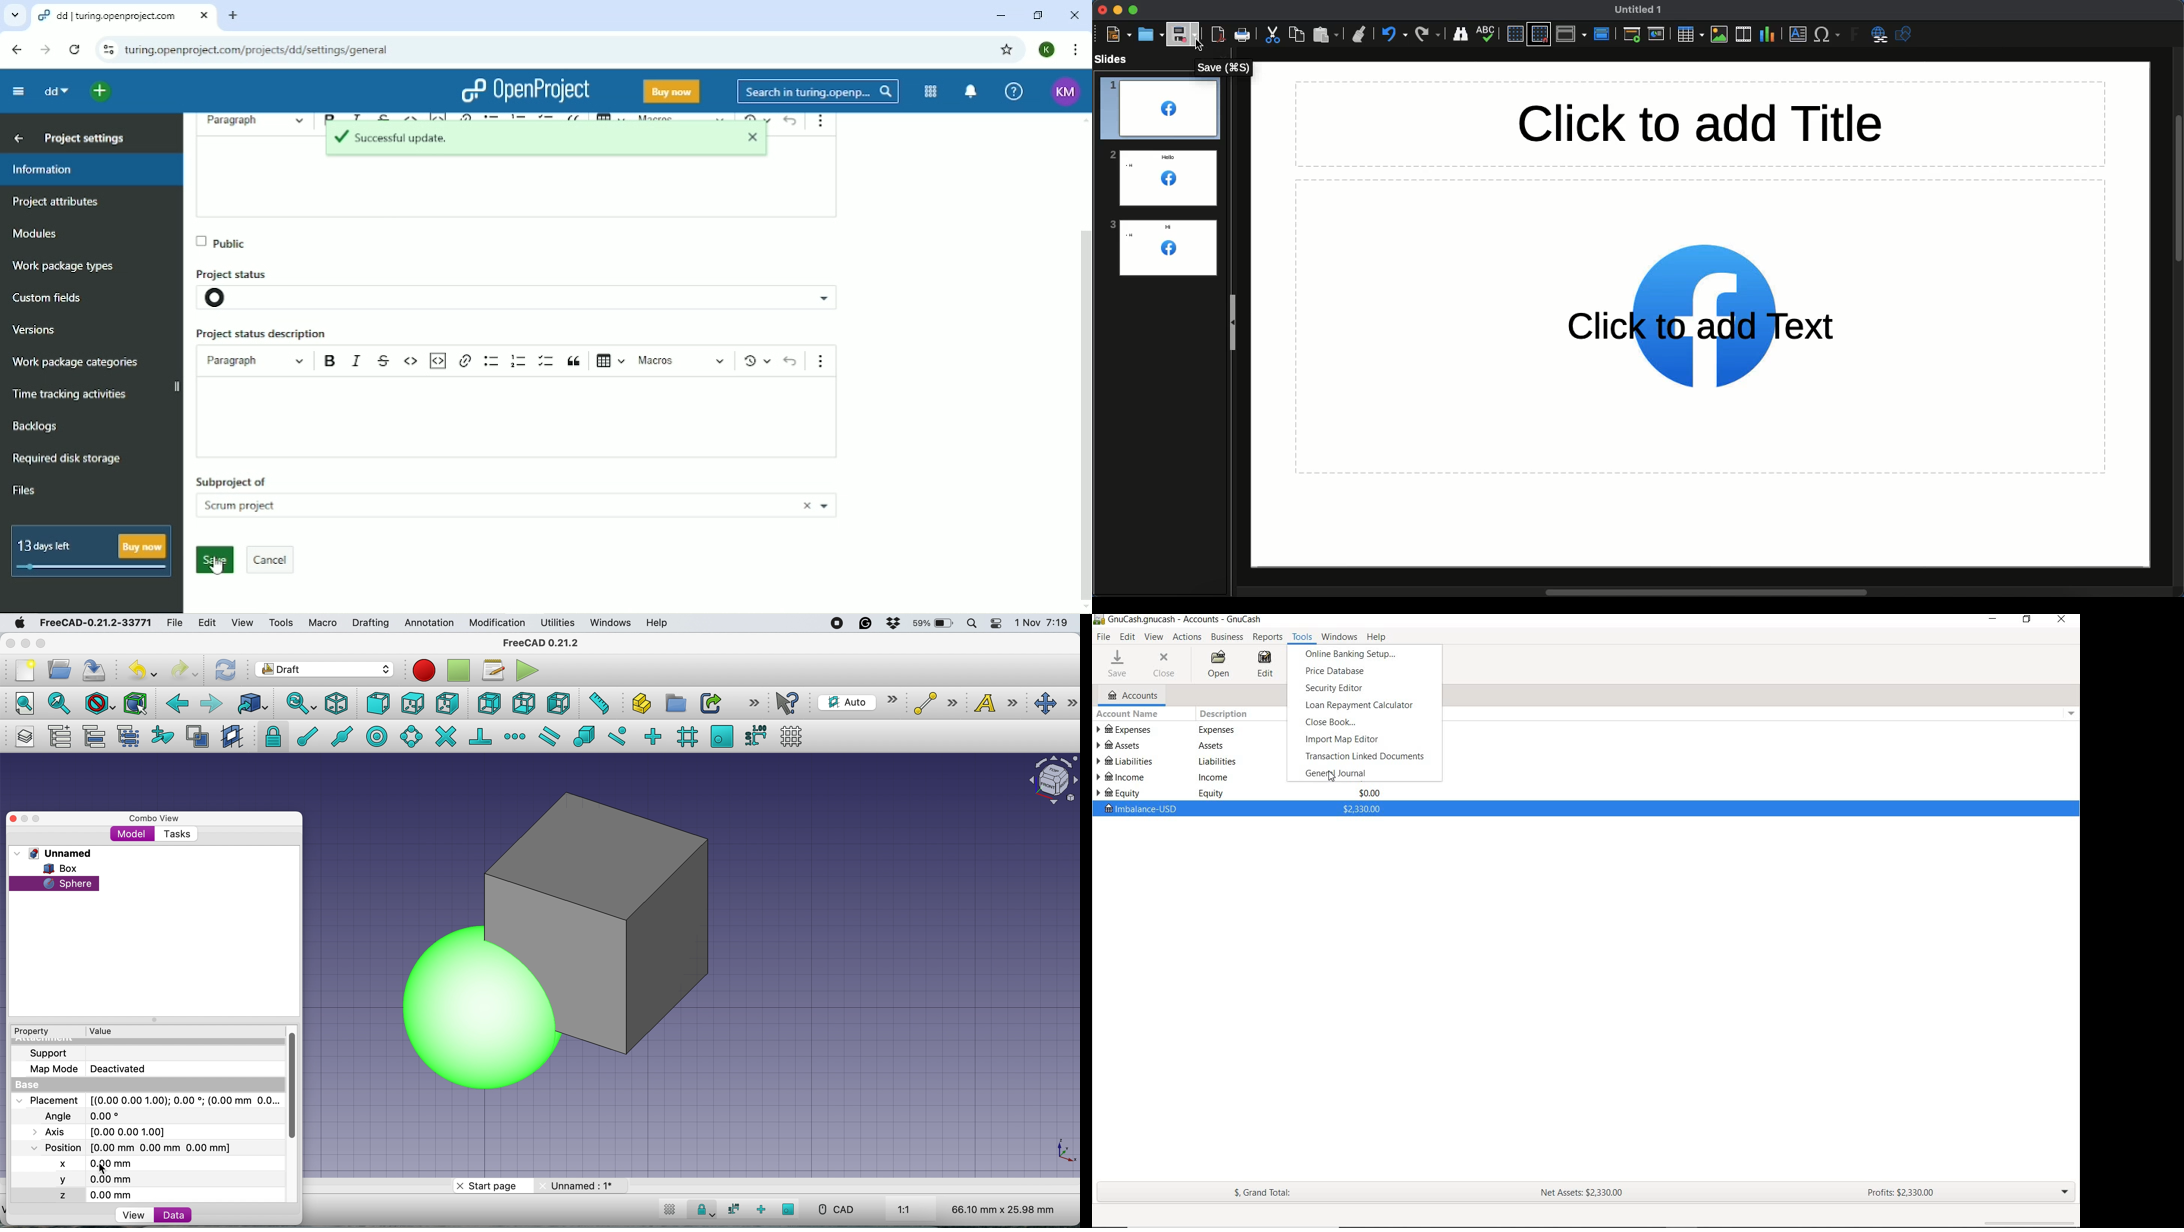 The image size is (2184, 1232). Describe the element at coordinates (522, 138) in the screenshot. I see `Successful update` at that location.